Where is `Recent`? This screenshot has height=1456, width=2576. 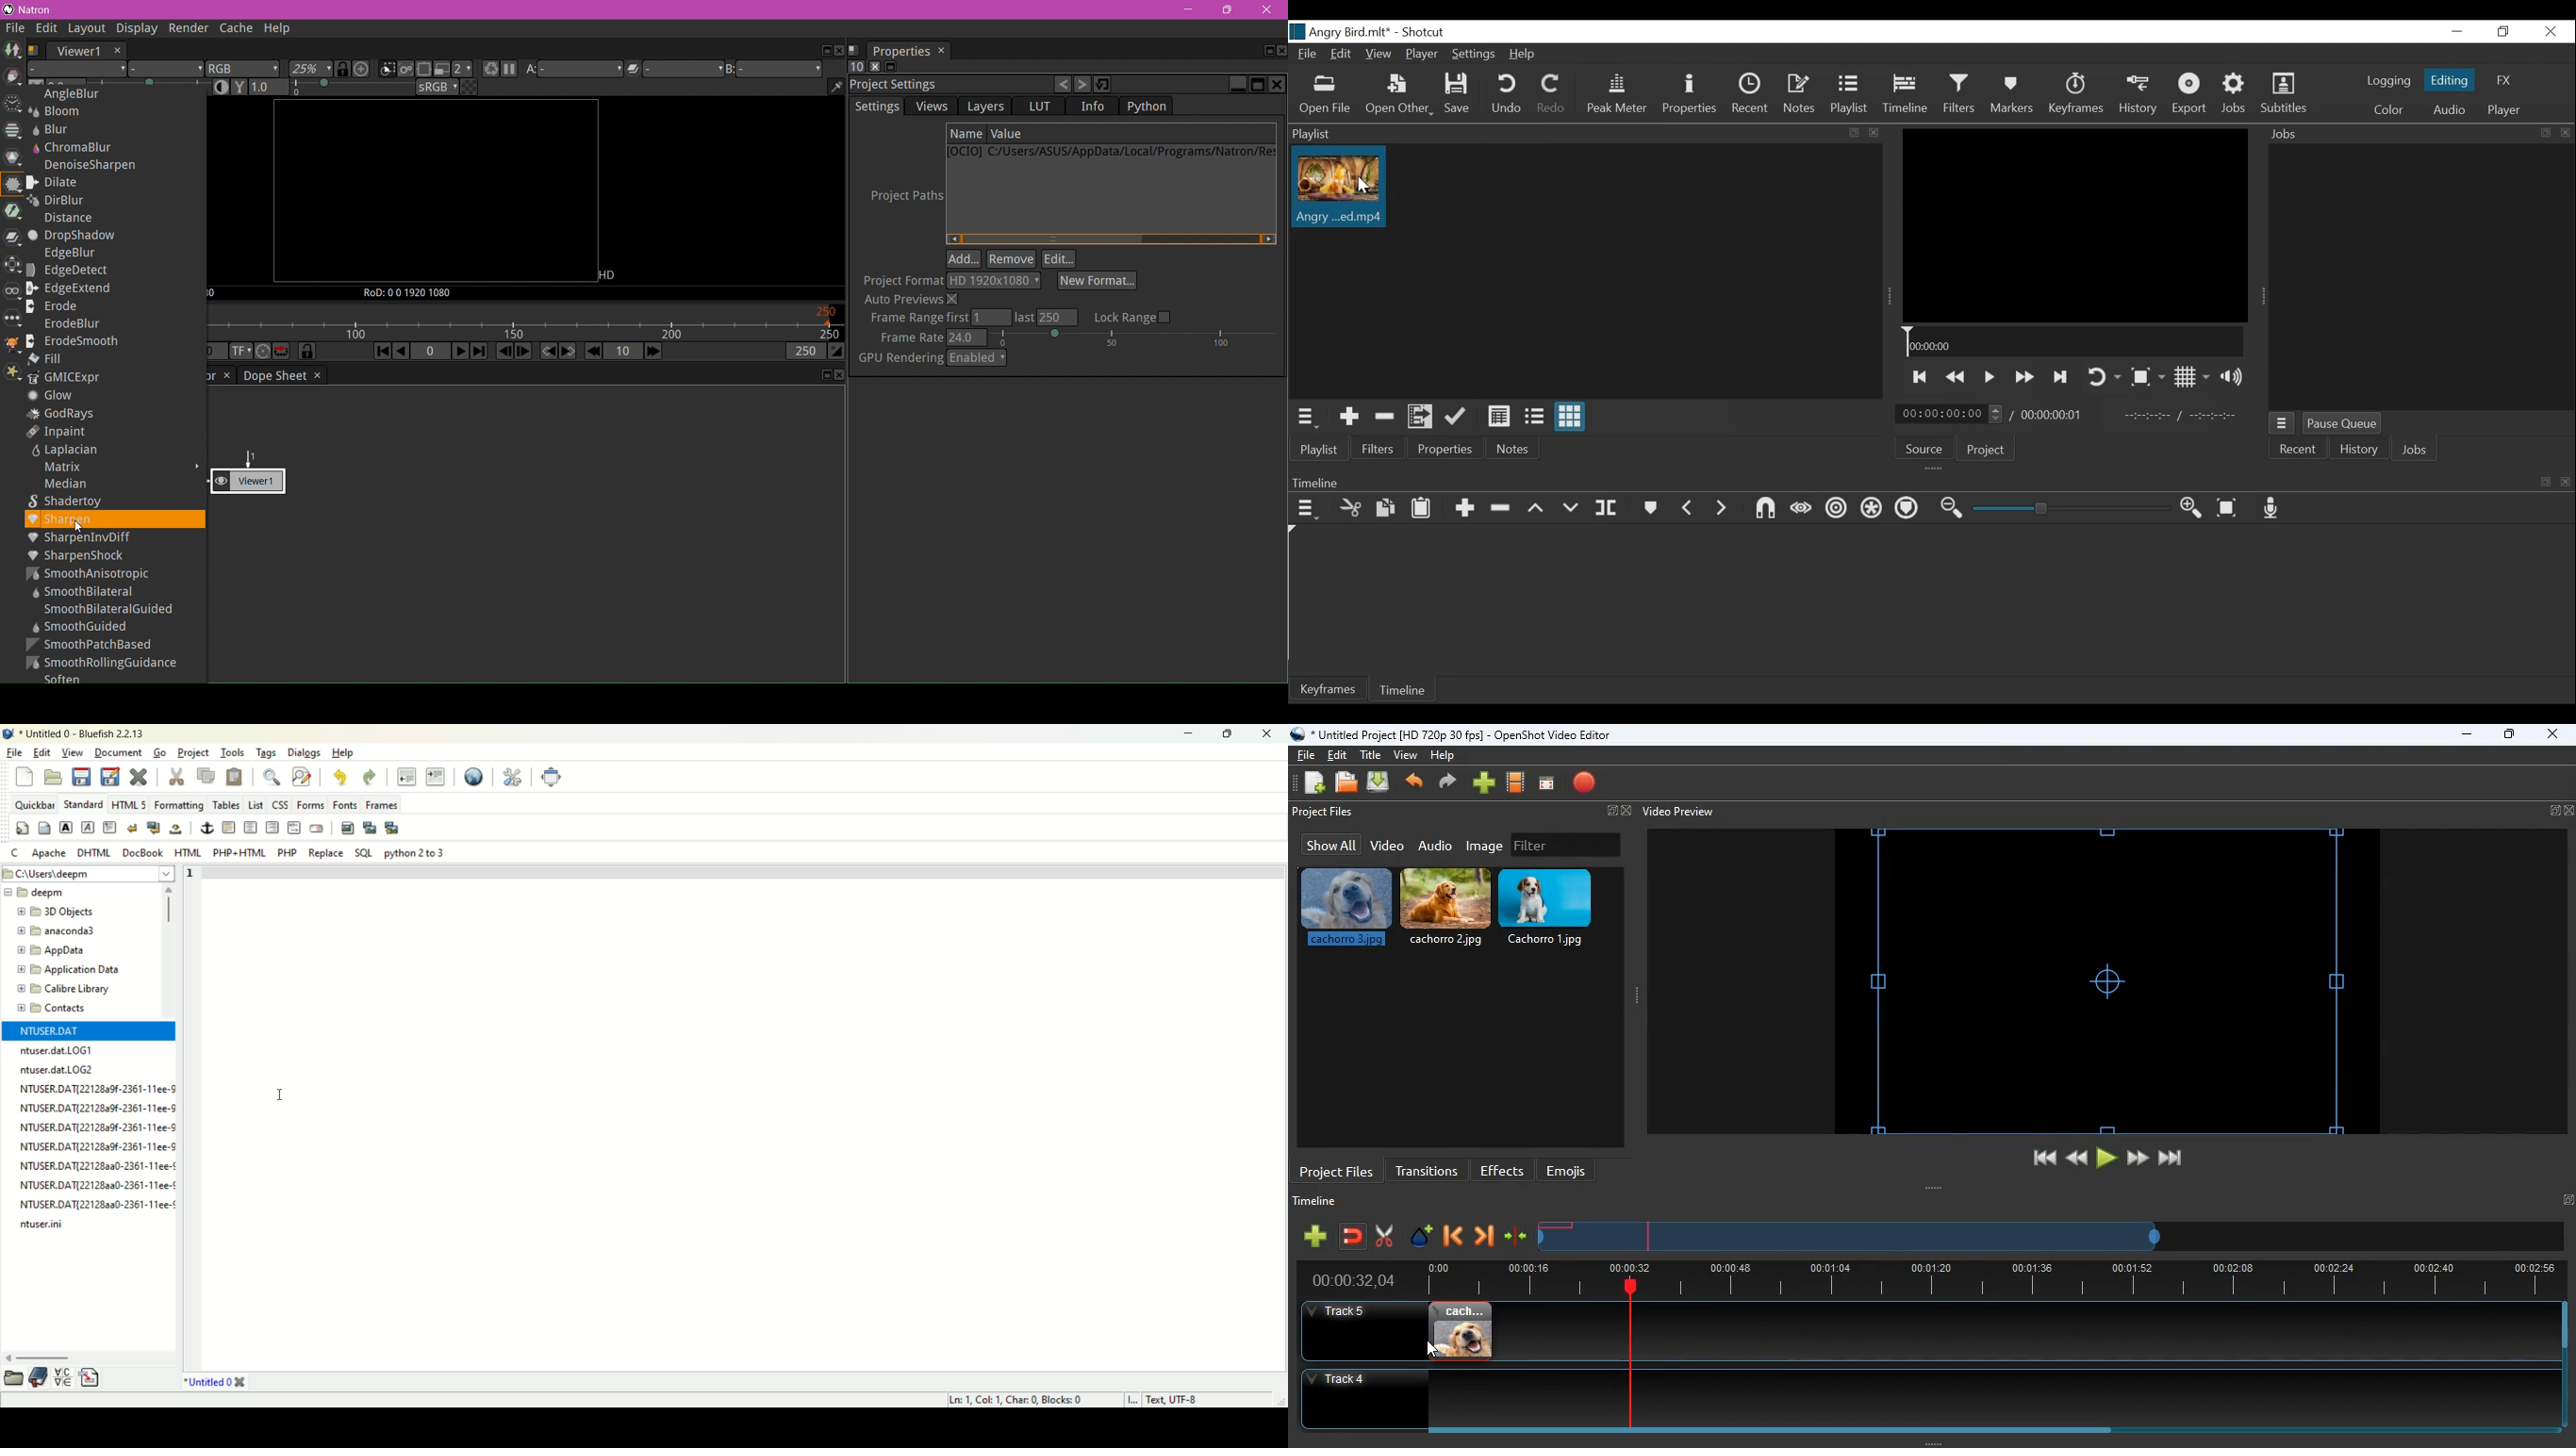 Recent is located at coordinates (2299, 448).